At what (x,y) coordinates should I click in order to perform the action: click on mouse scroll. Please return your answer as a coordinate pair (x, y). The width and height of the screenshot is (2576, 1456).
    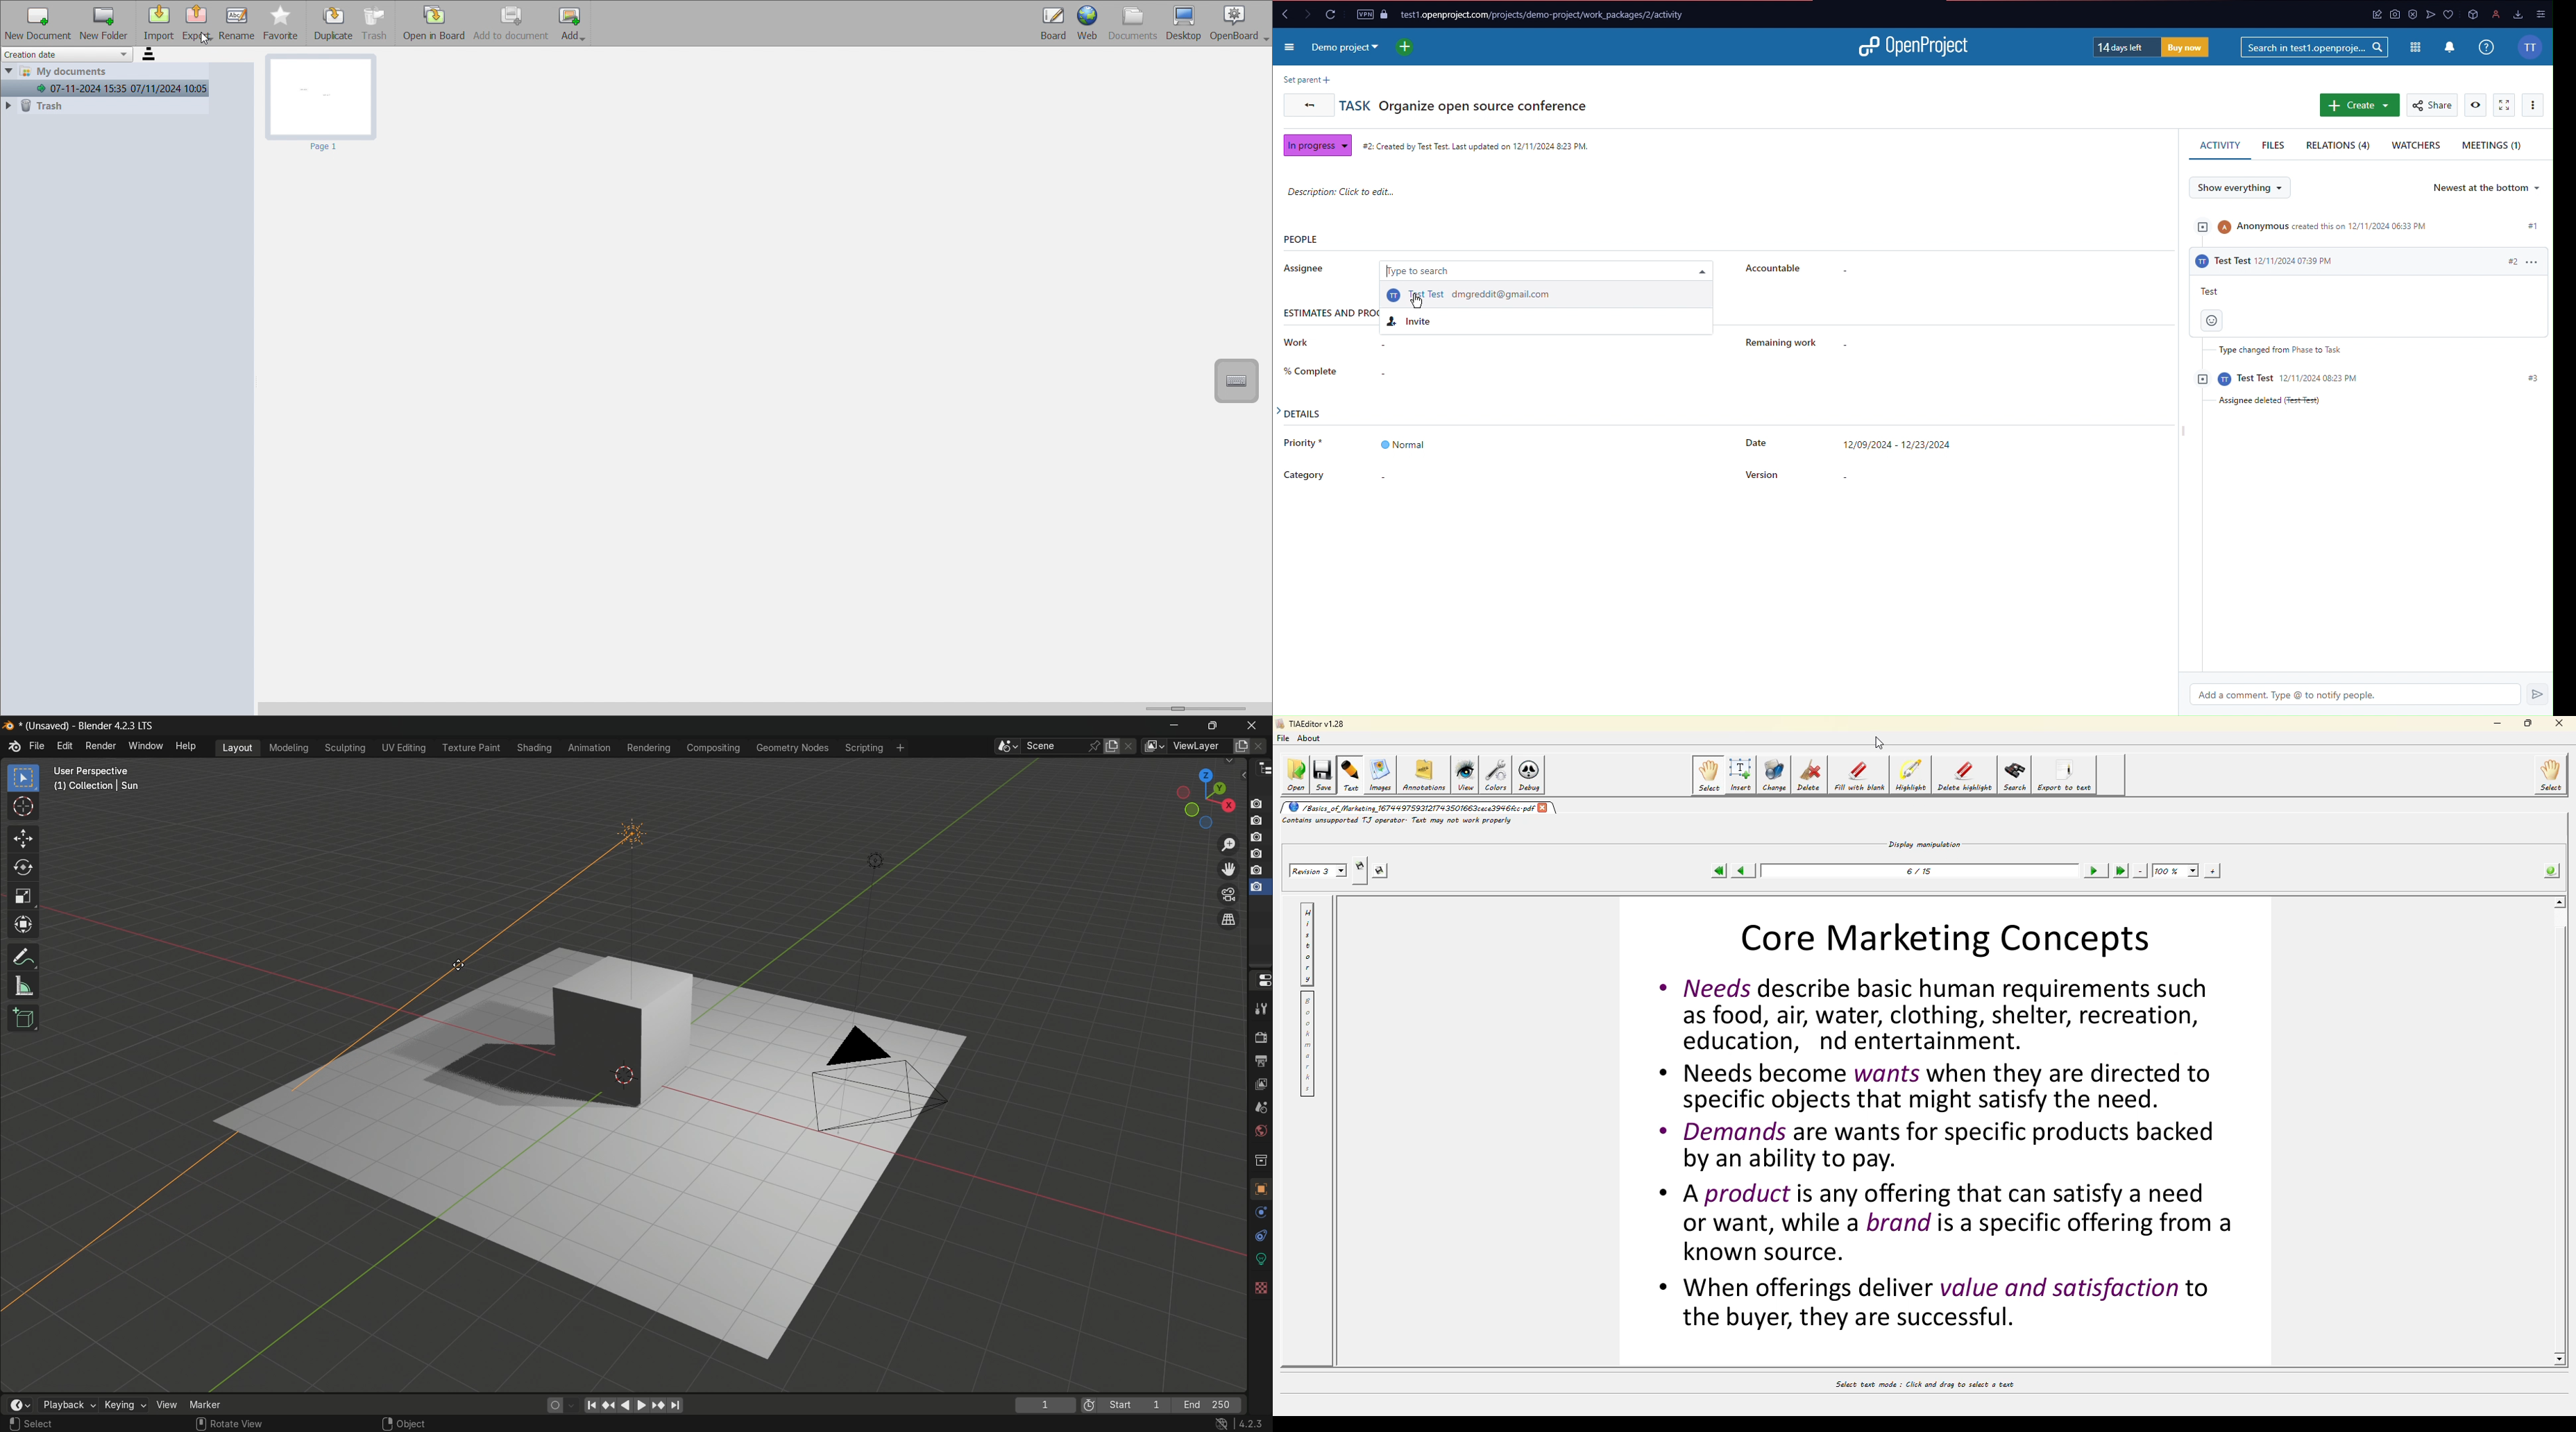
    Looking at the image, I should click on (198, 1423).